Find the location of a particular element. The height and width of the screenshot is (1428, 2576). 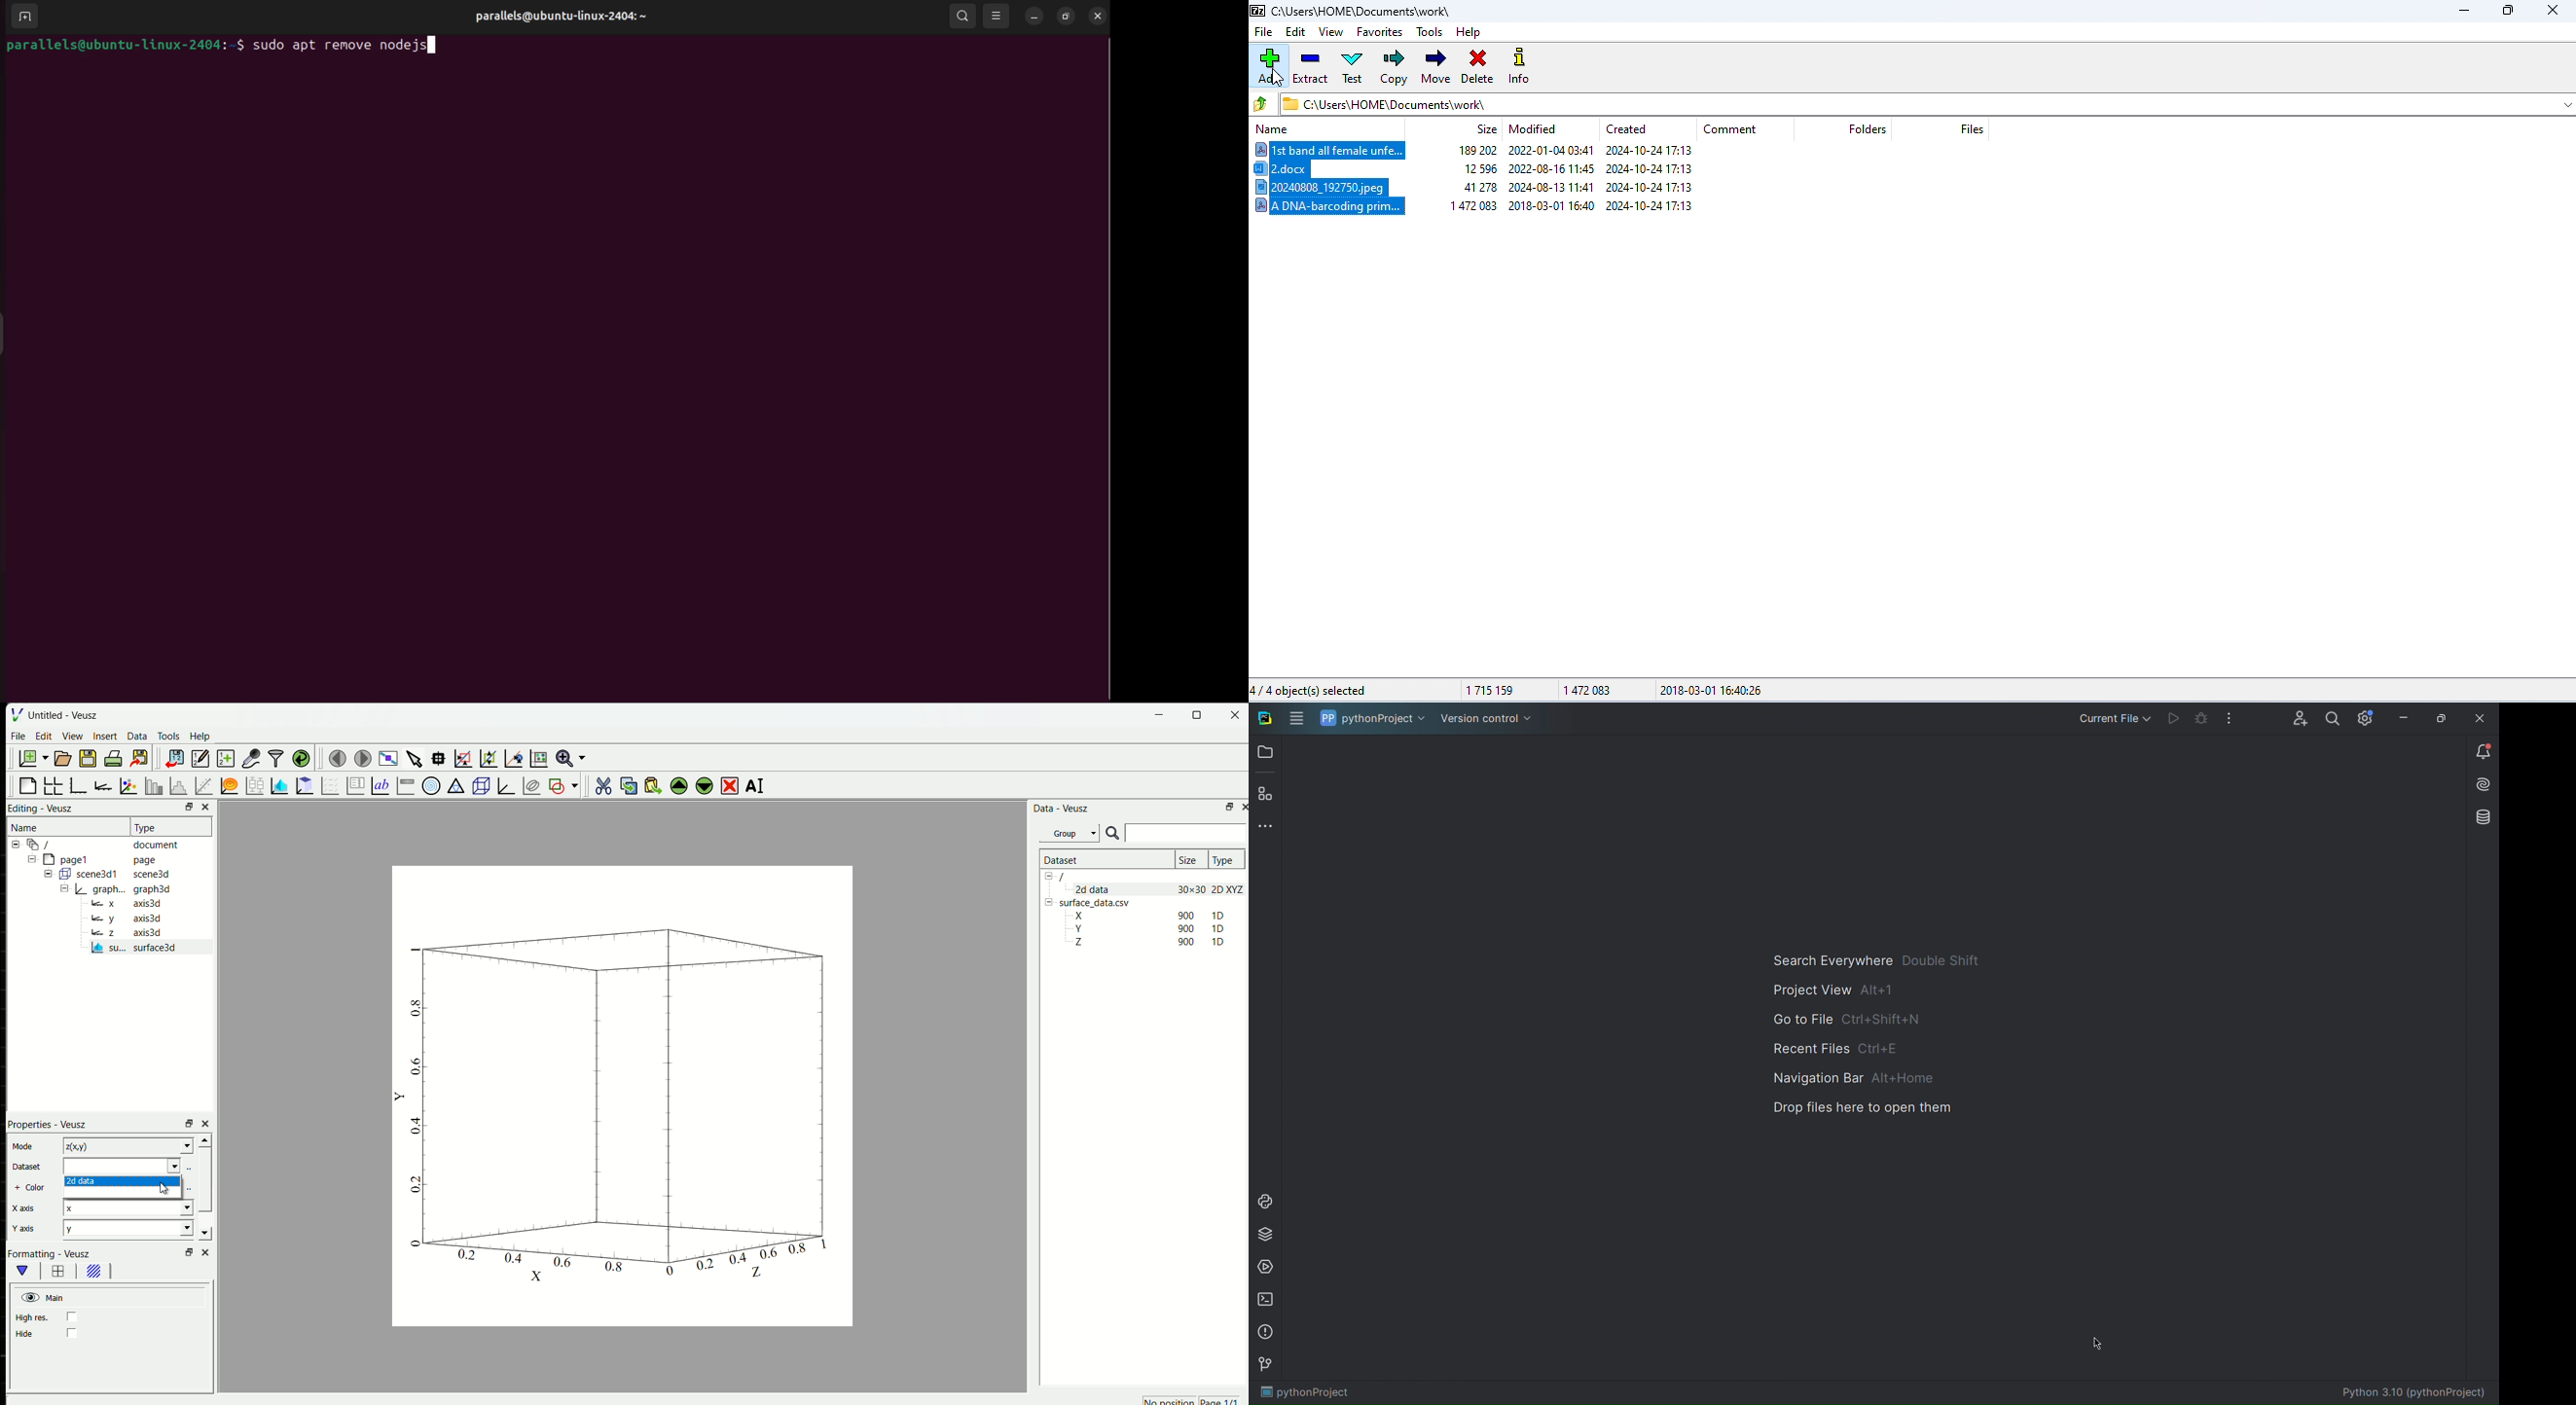

20240808_192750.jpeg 41278 2024-08-13 11:41  2024-10-2417:13 is located at coordinates (1486, 188).